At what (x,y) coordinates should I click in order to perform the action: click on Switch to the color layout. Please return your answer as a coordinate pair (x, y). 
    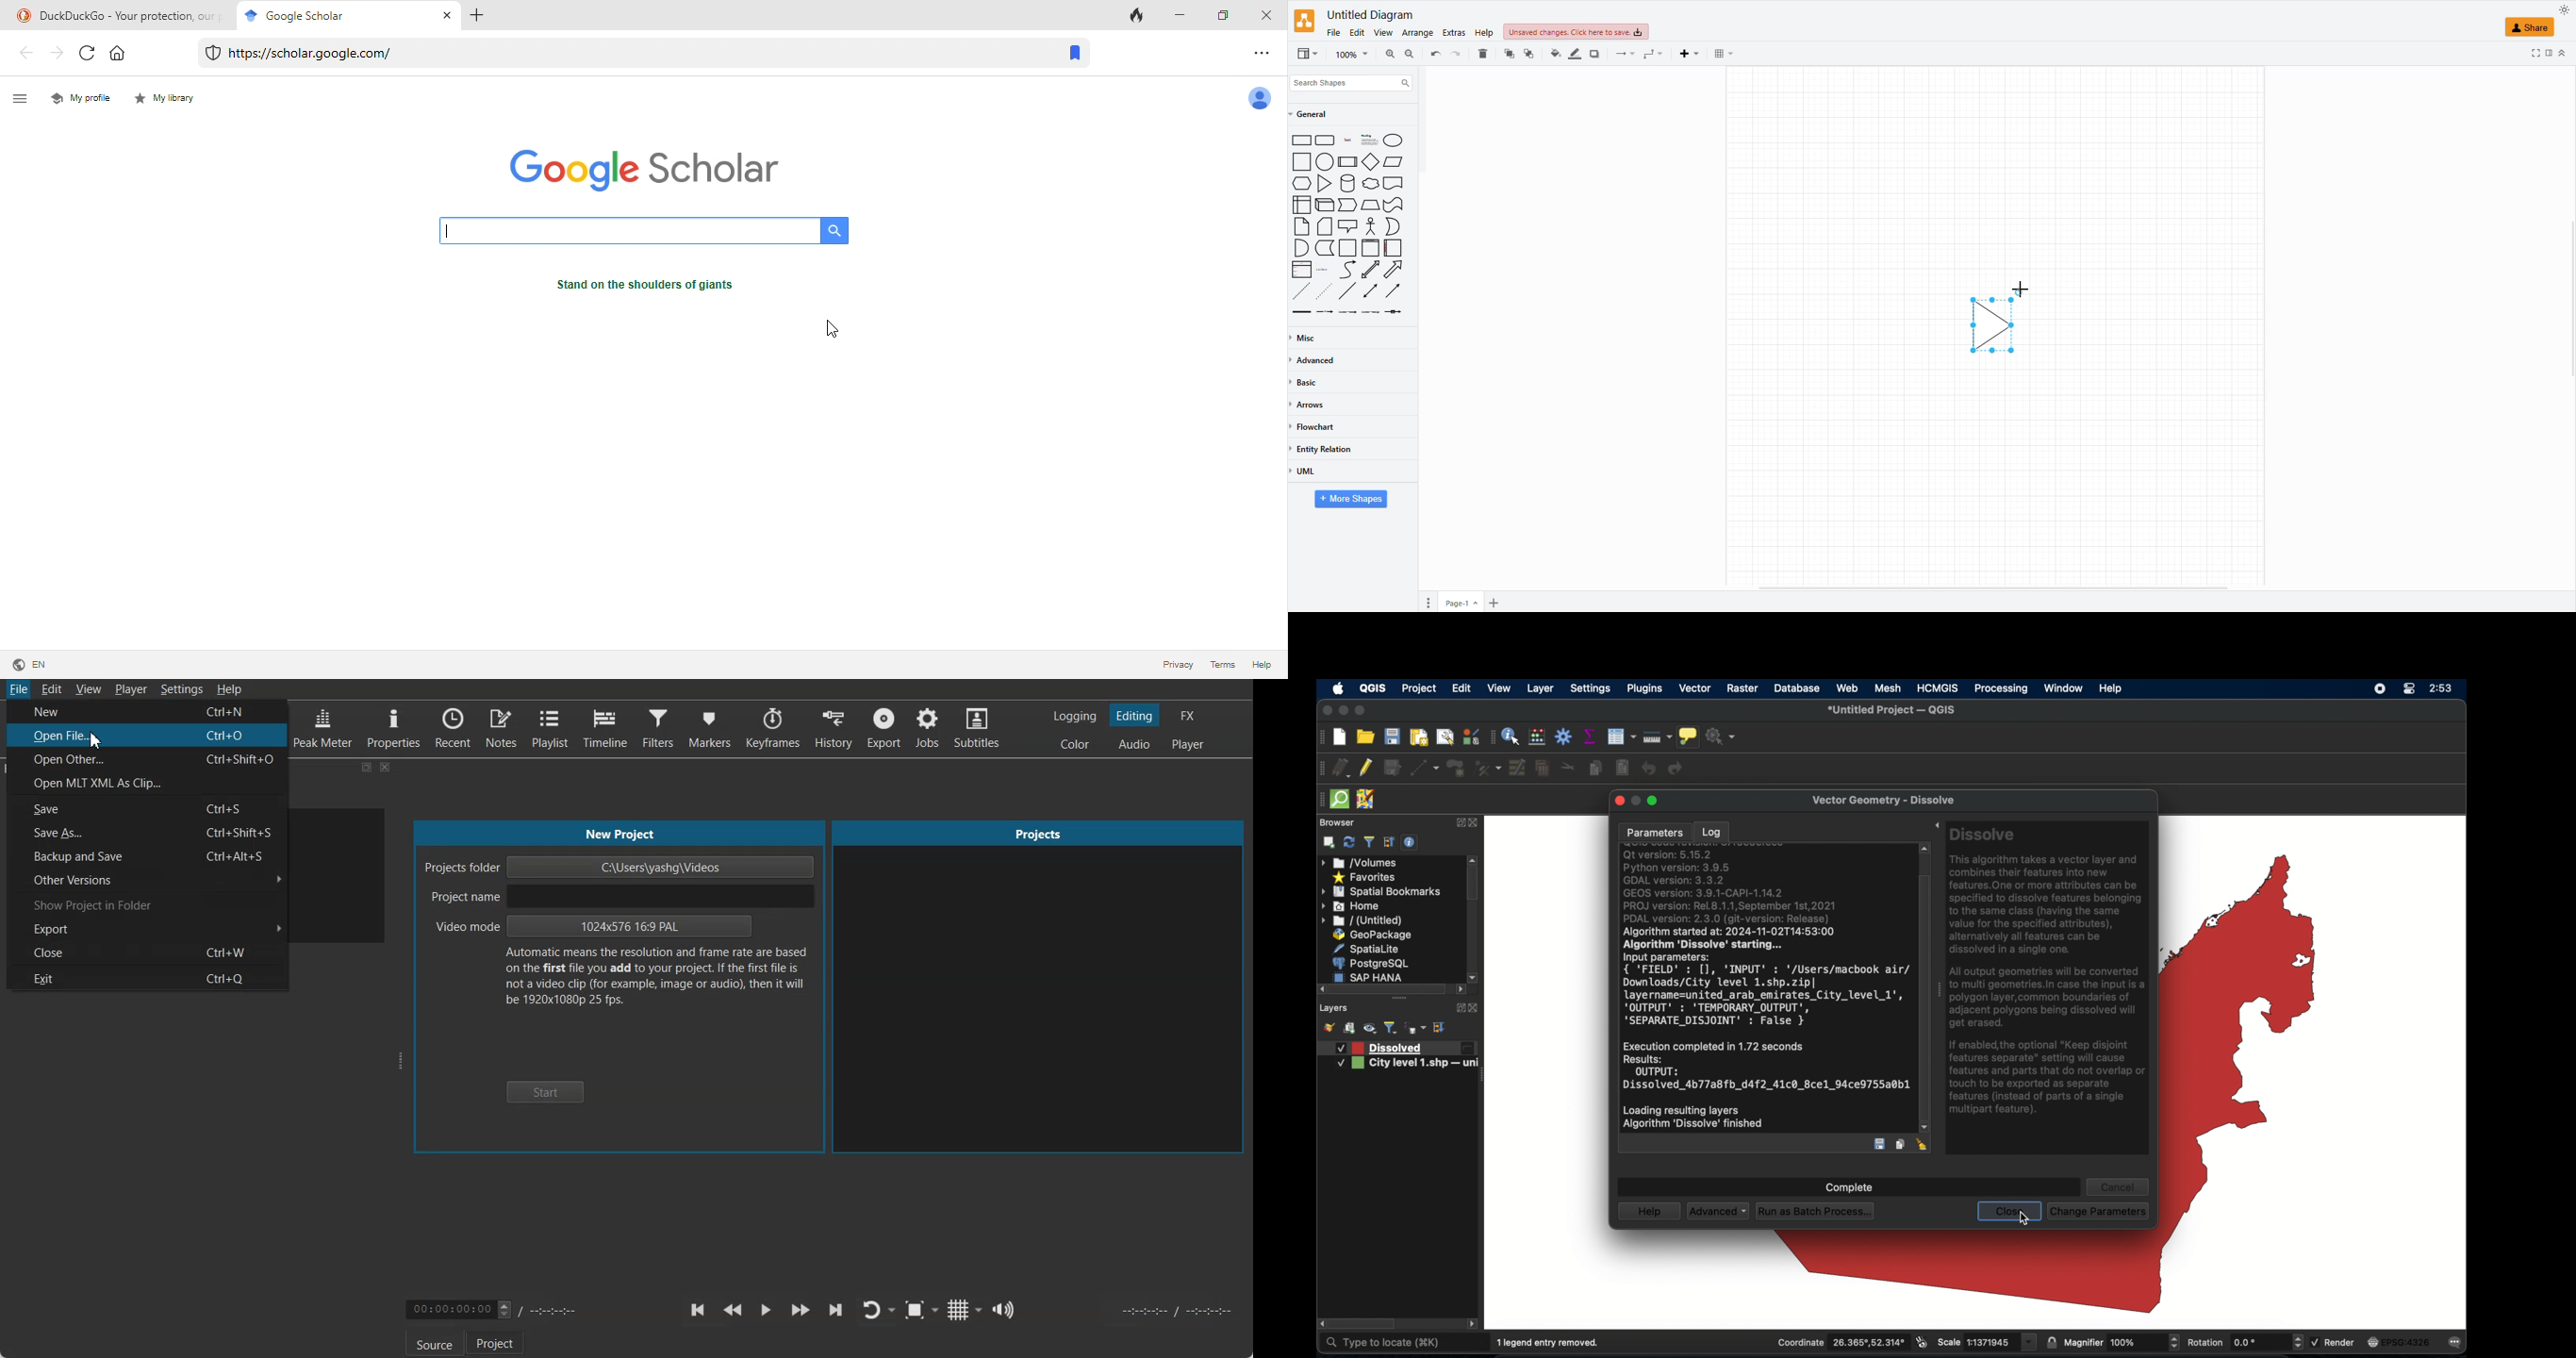
    Looking at the image, I should click on (1077, 744).